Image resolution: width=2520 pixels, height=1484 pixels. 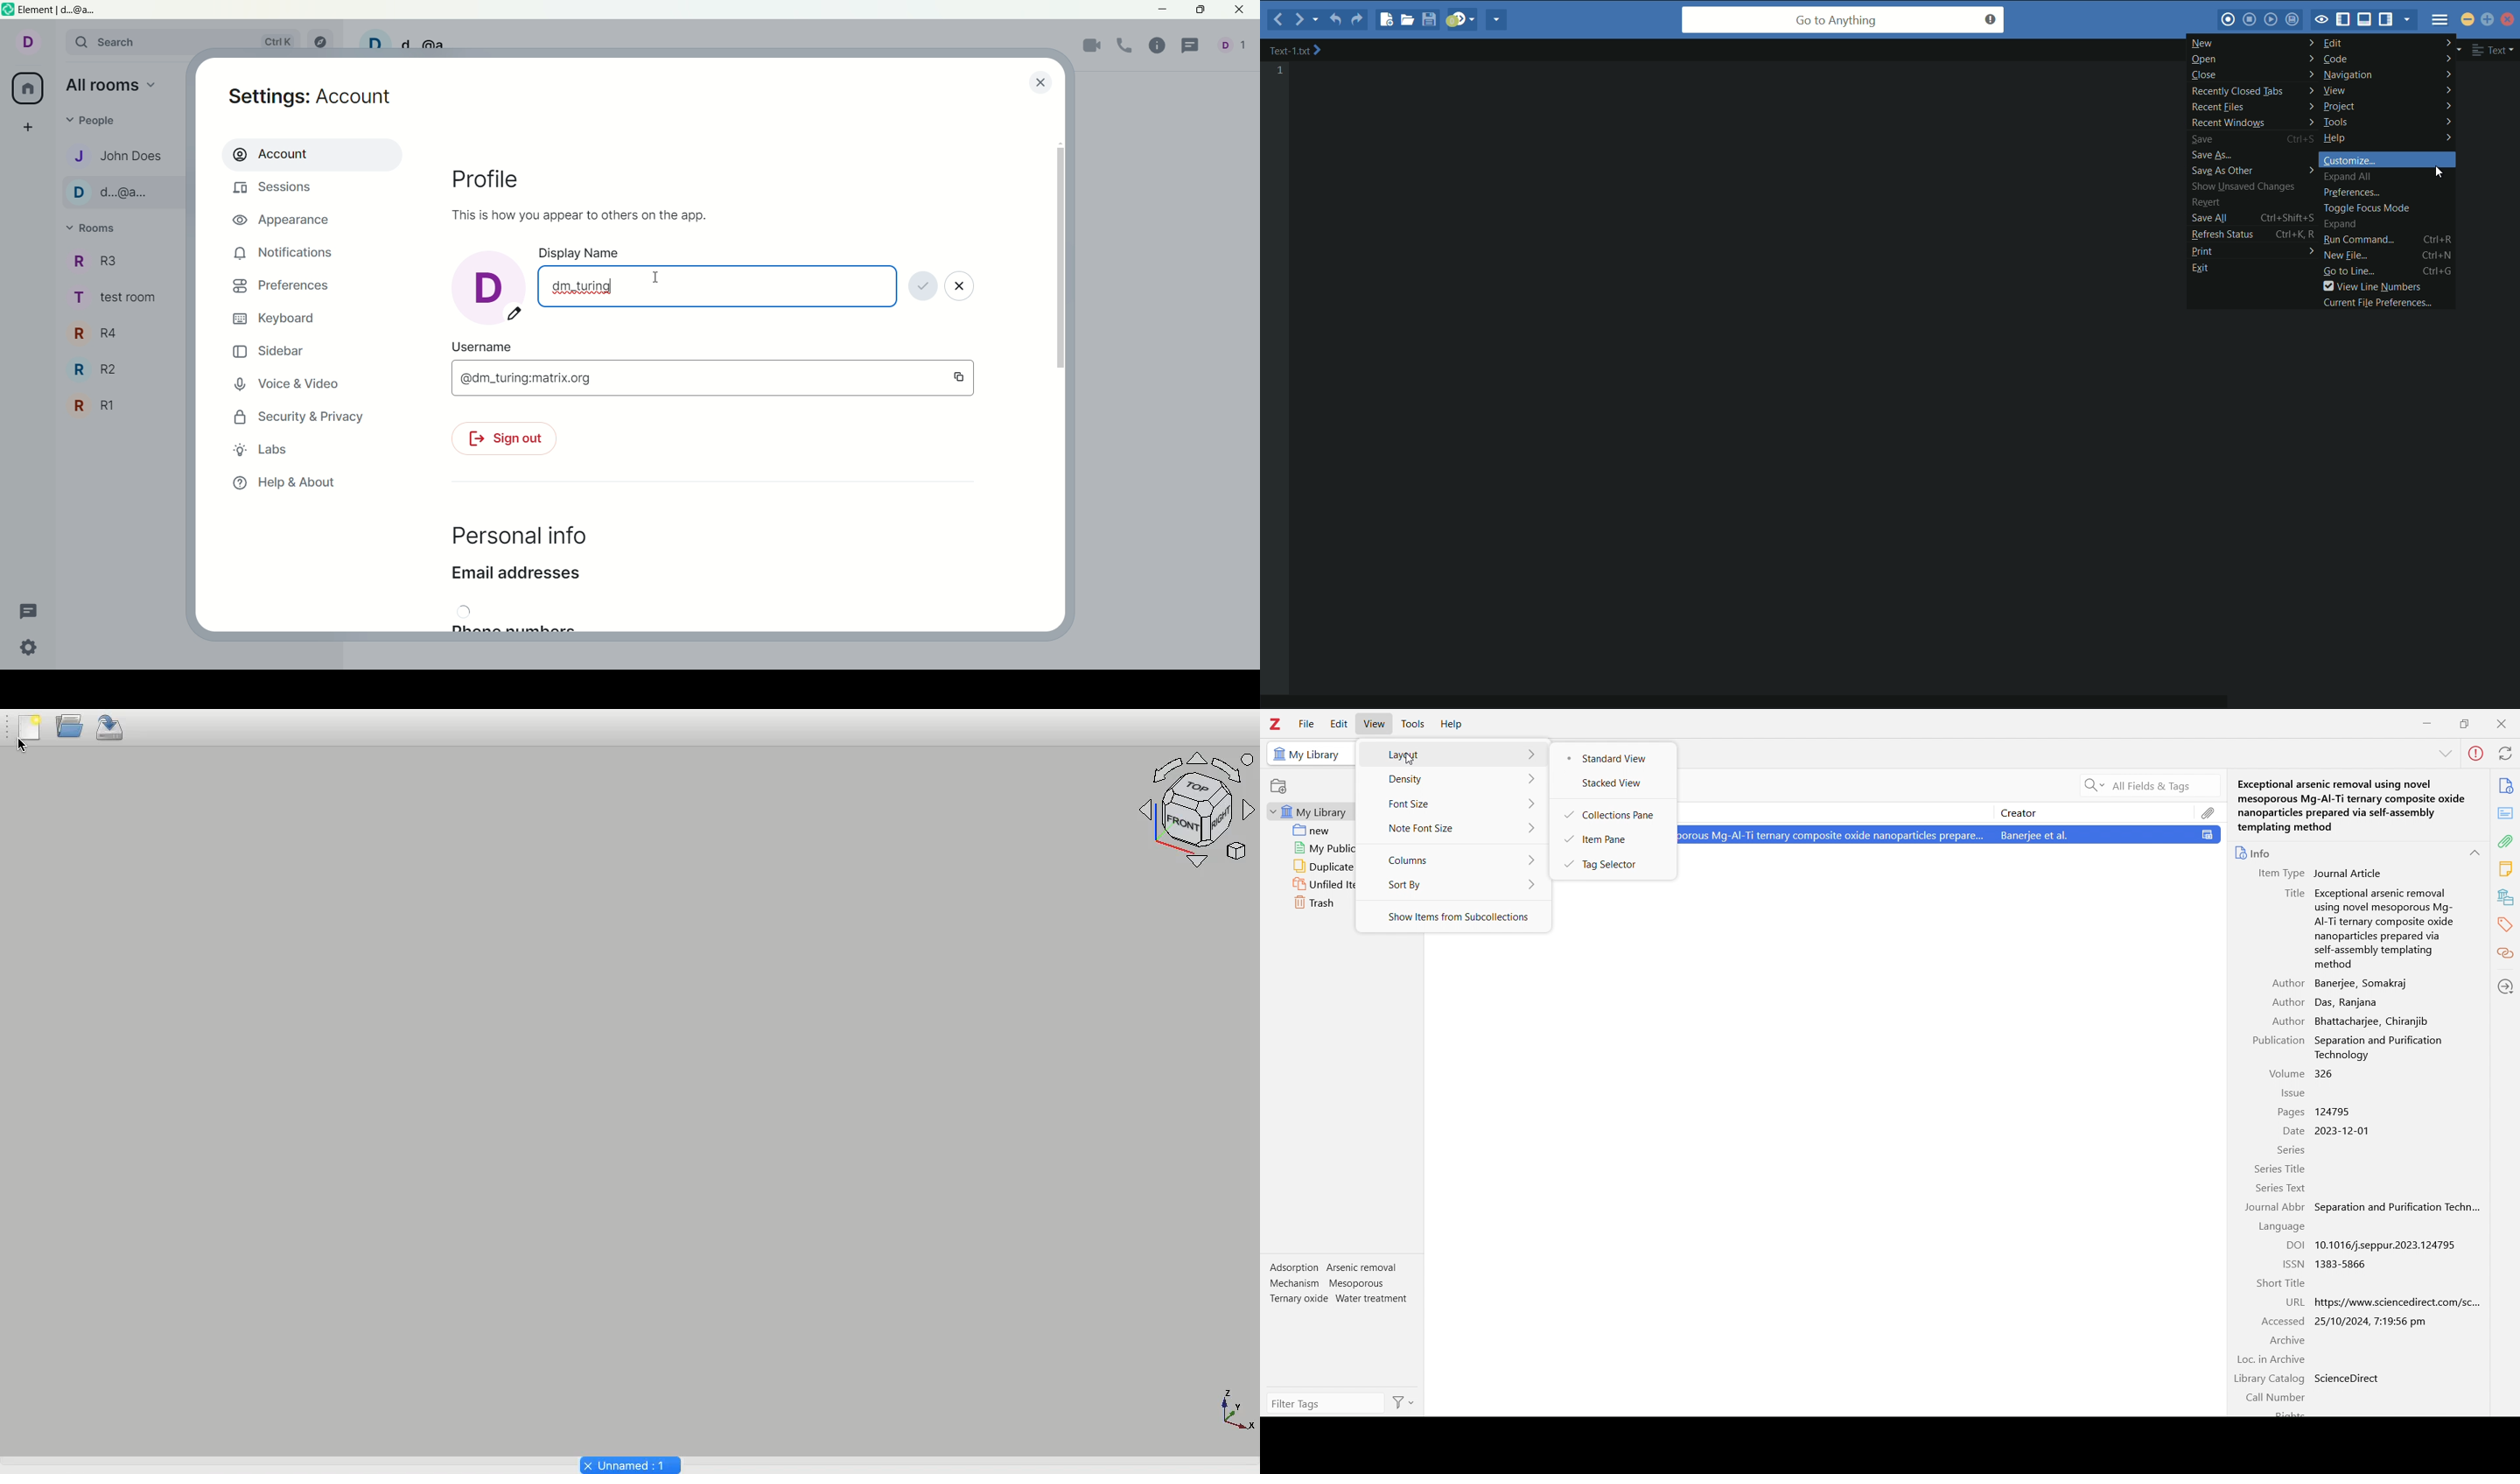 I want to click on font size, so click(x=1454, y=803).